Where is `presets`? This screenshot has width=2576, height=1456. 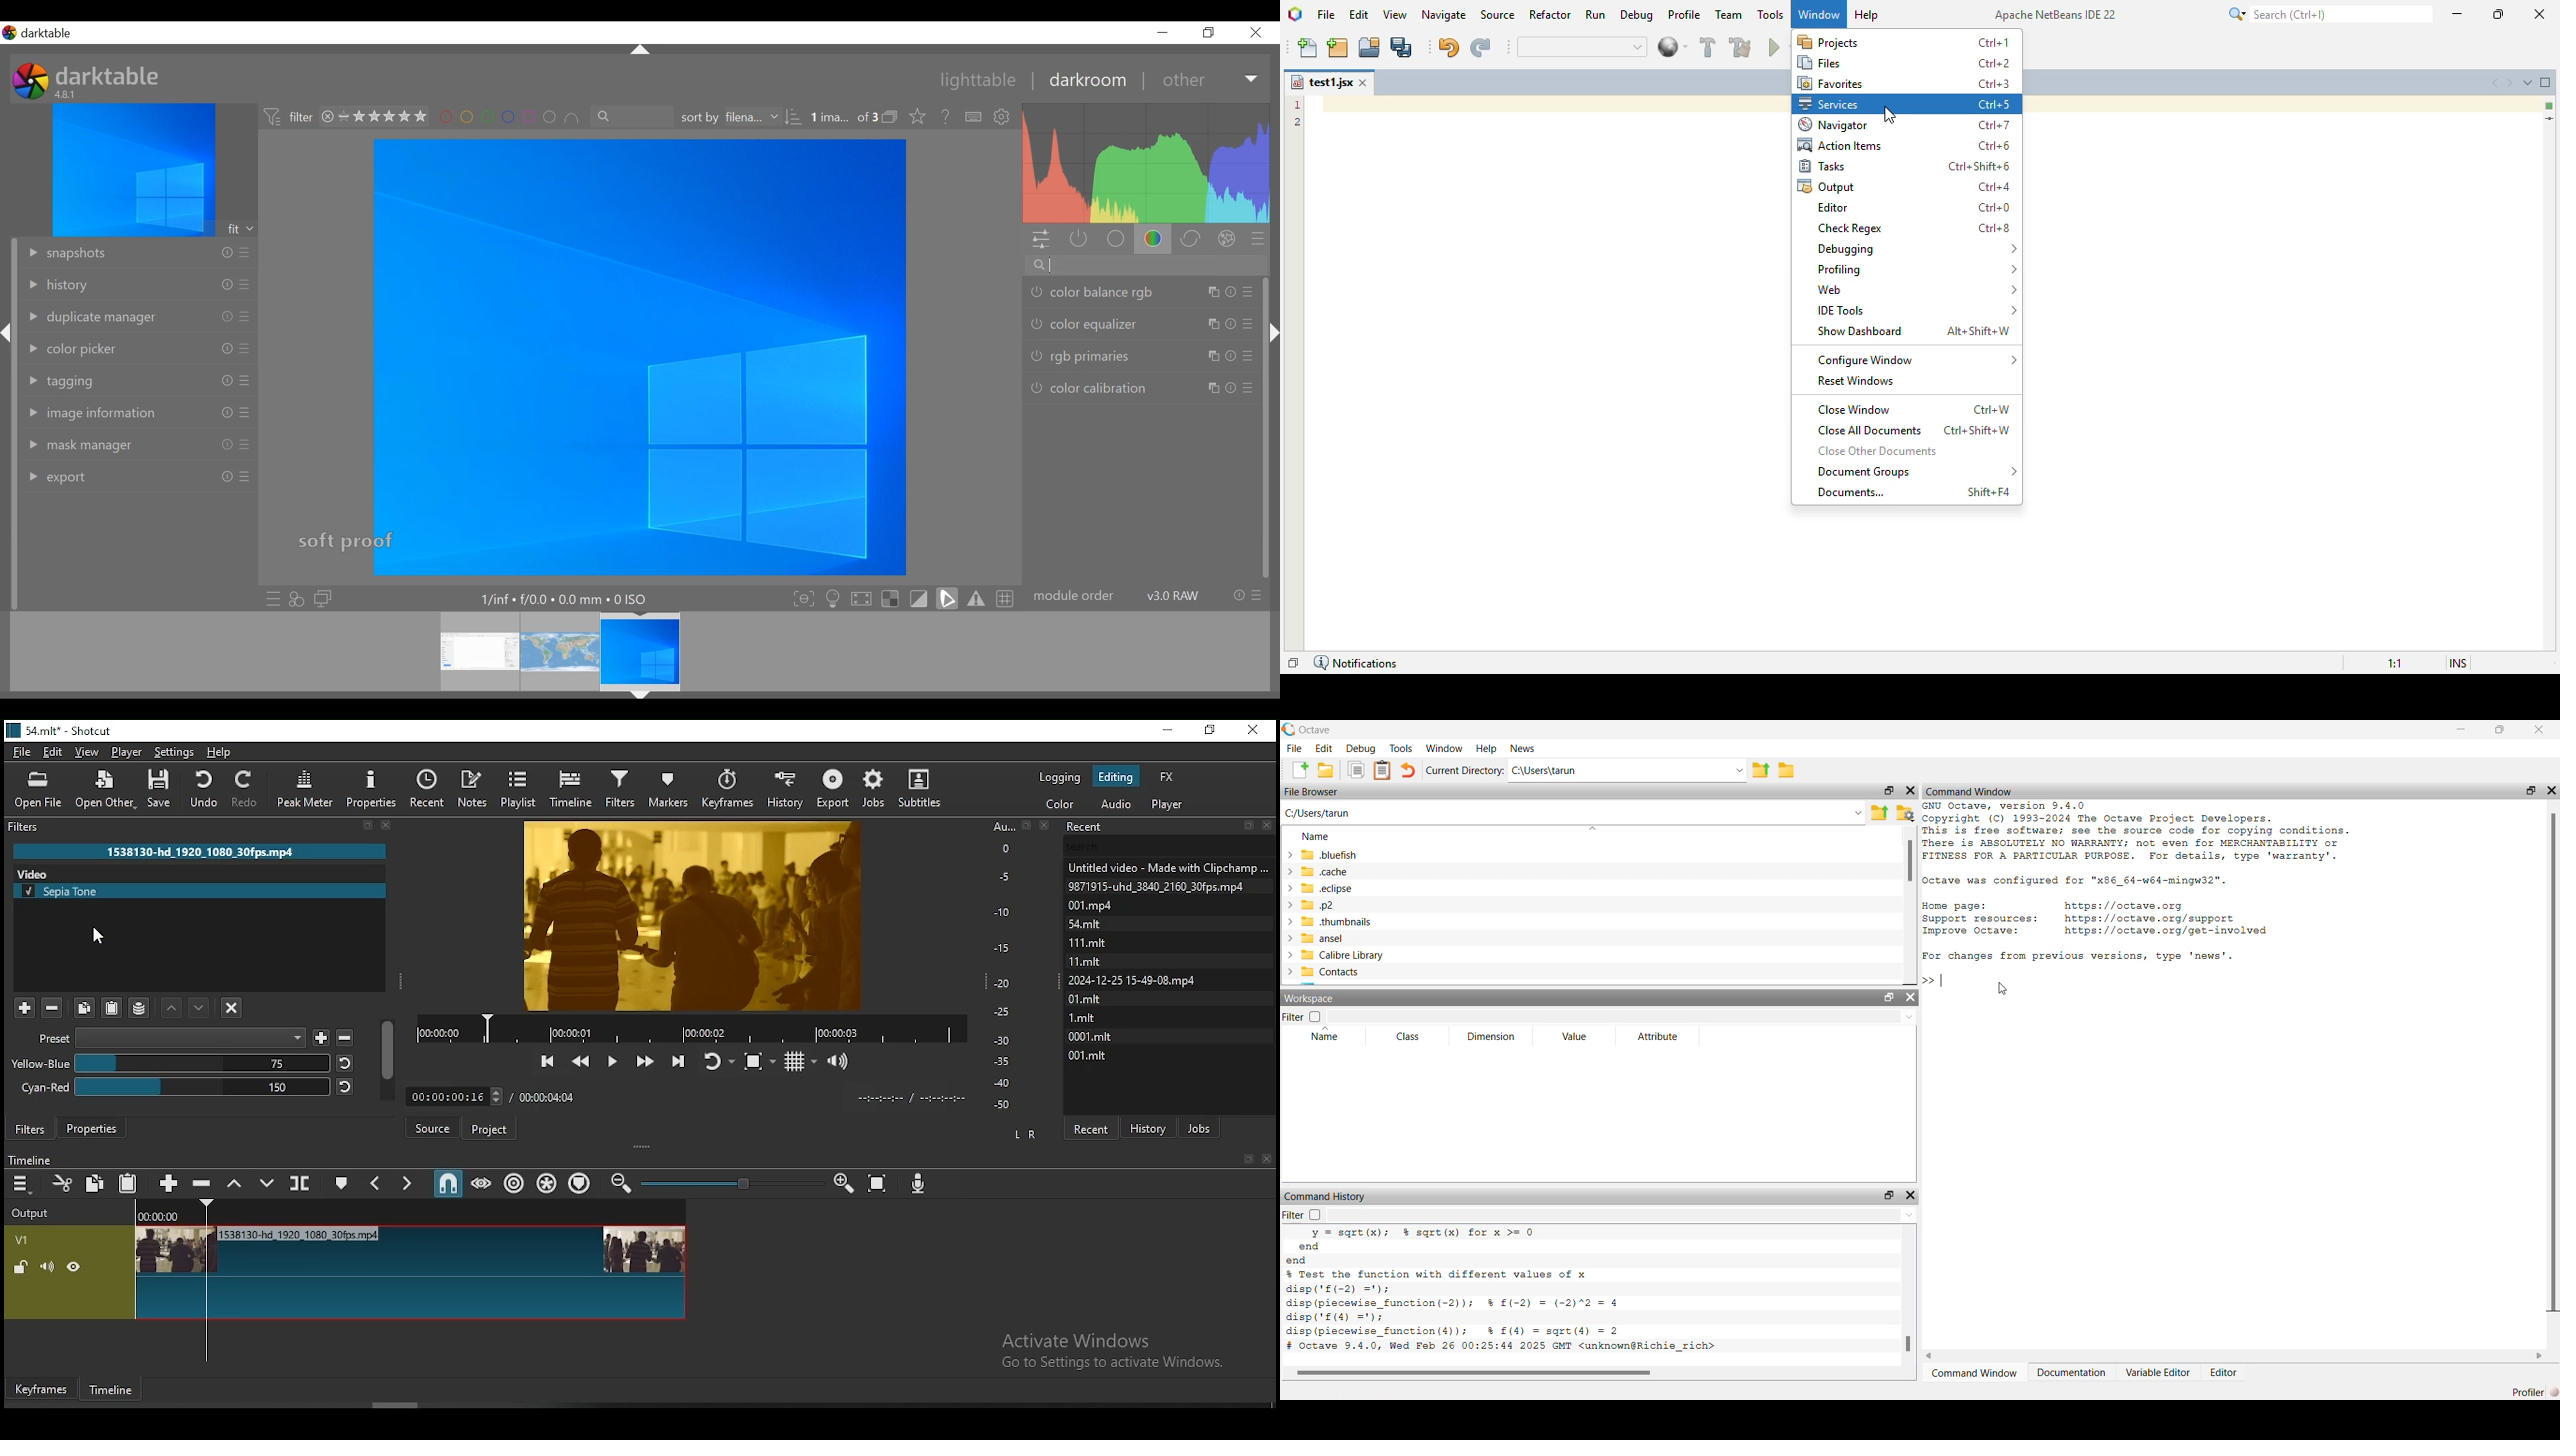
presets is located at coordinates (246, 413).